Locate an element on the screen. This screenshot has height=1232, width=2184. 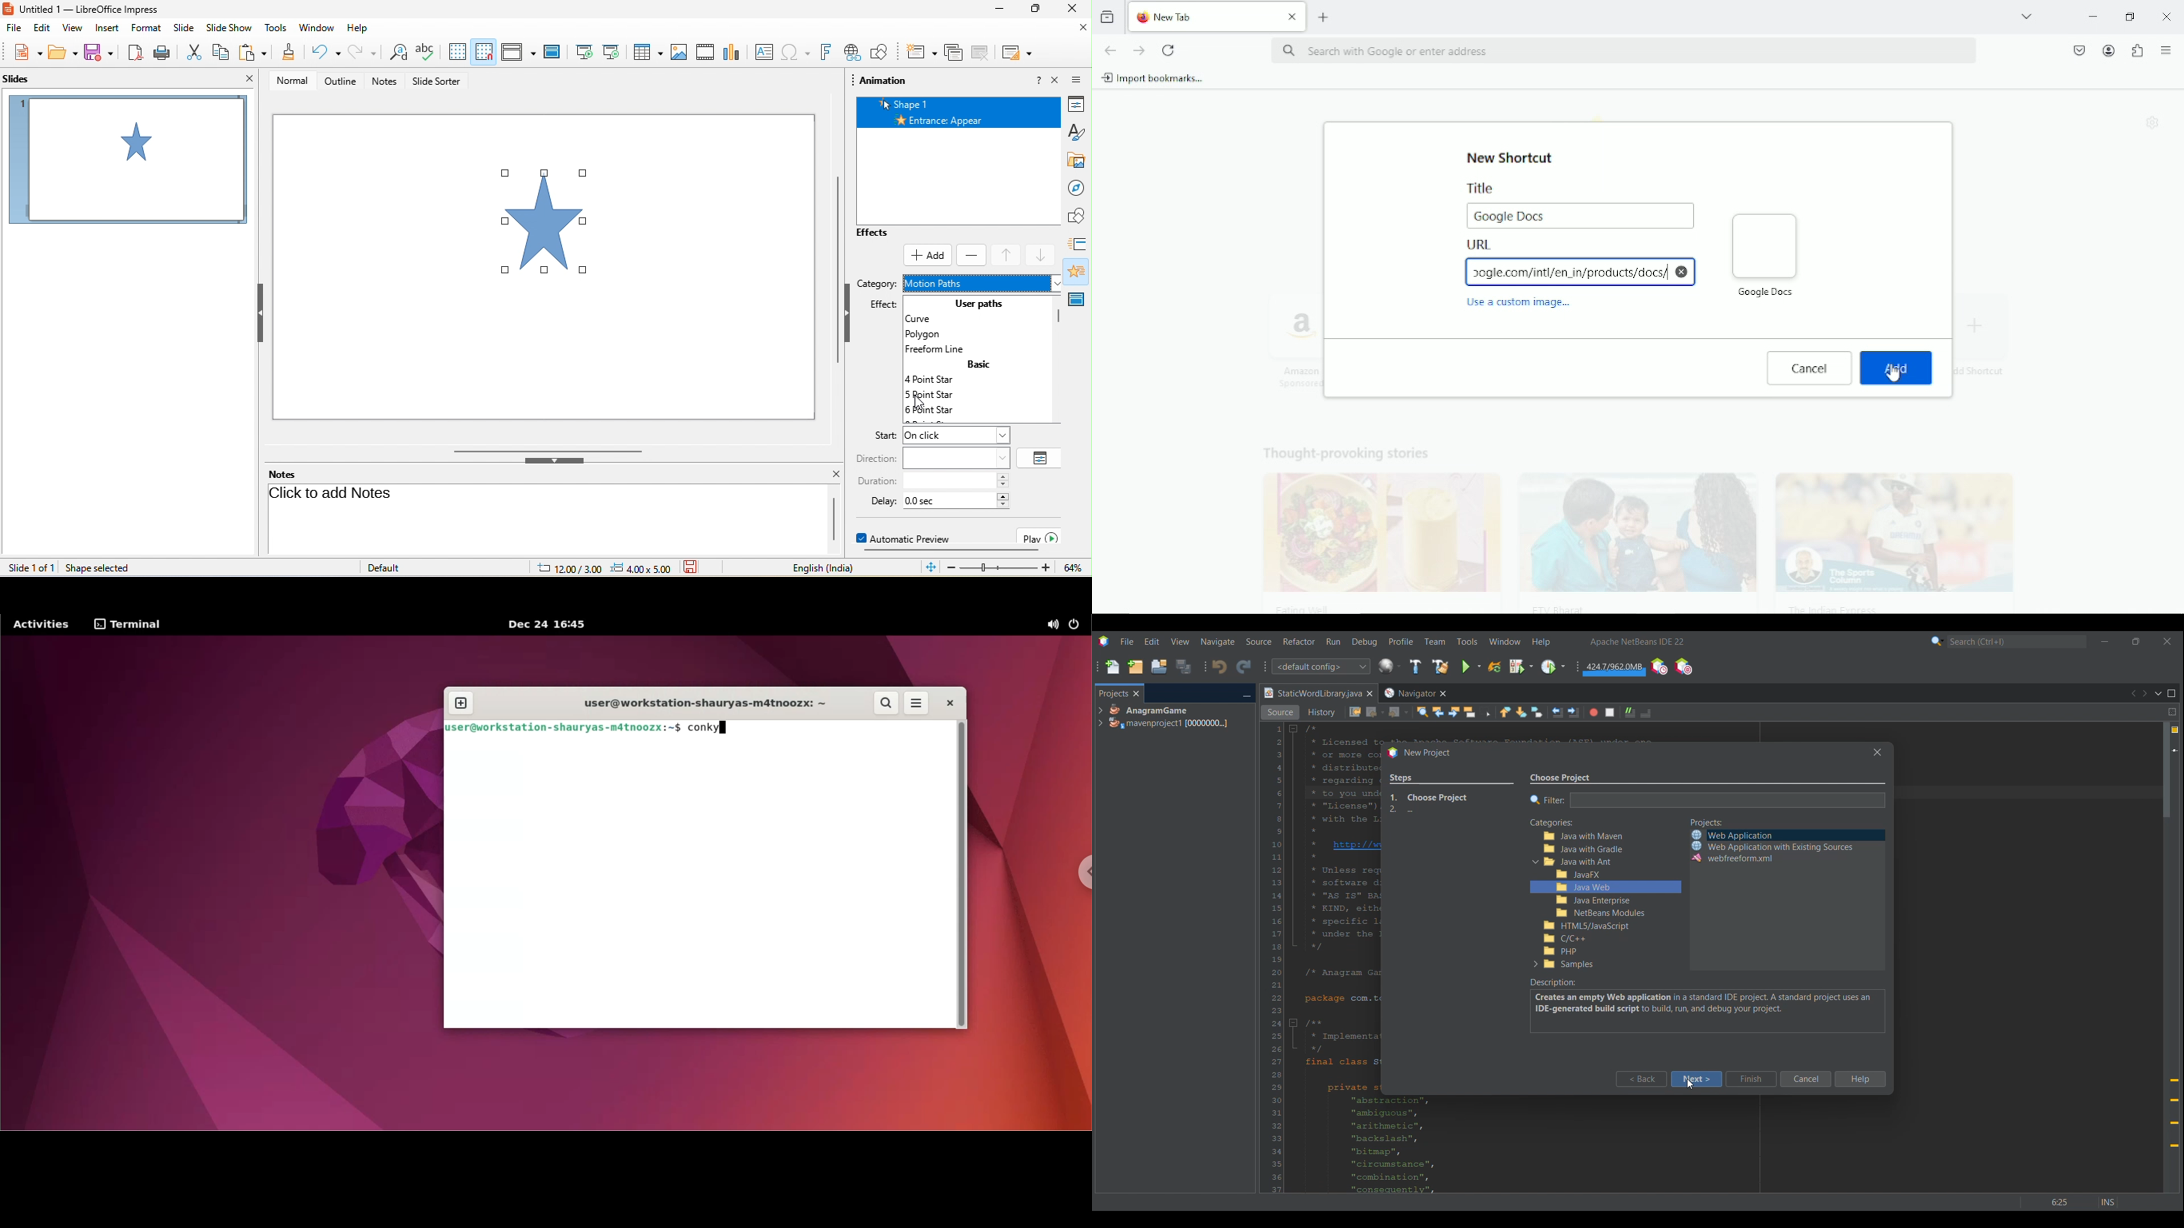
effects is located at coordinates (887, 234).